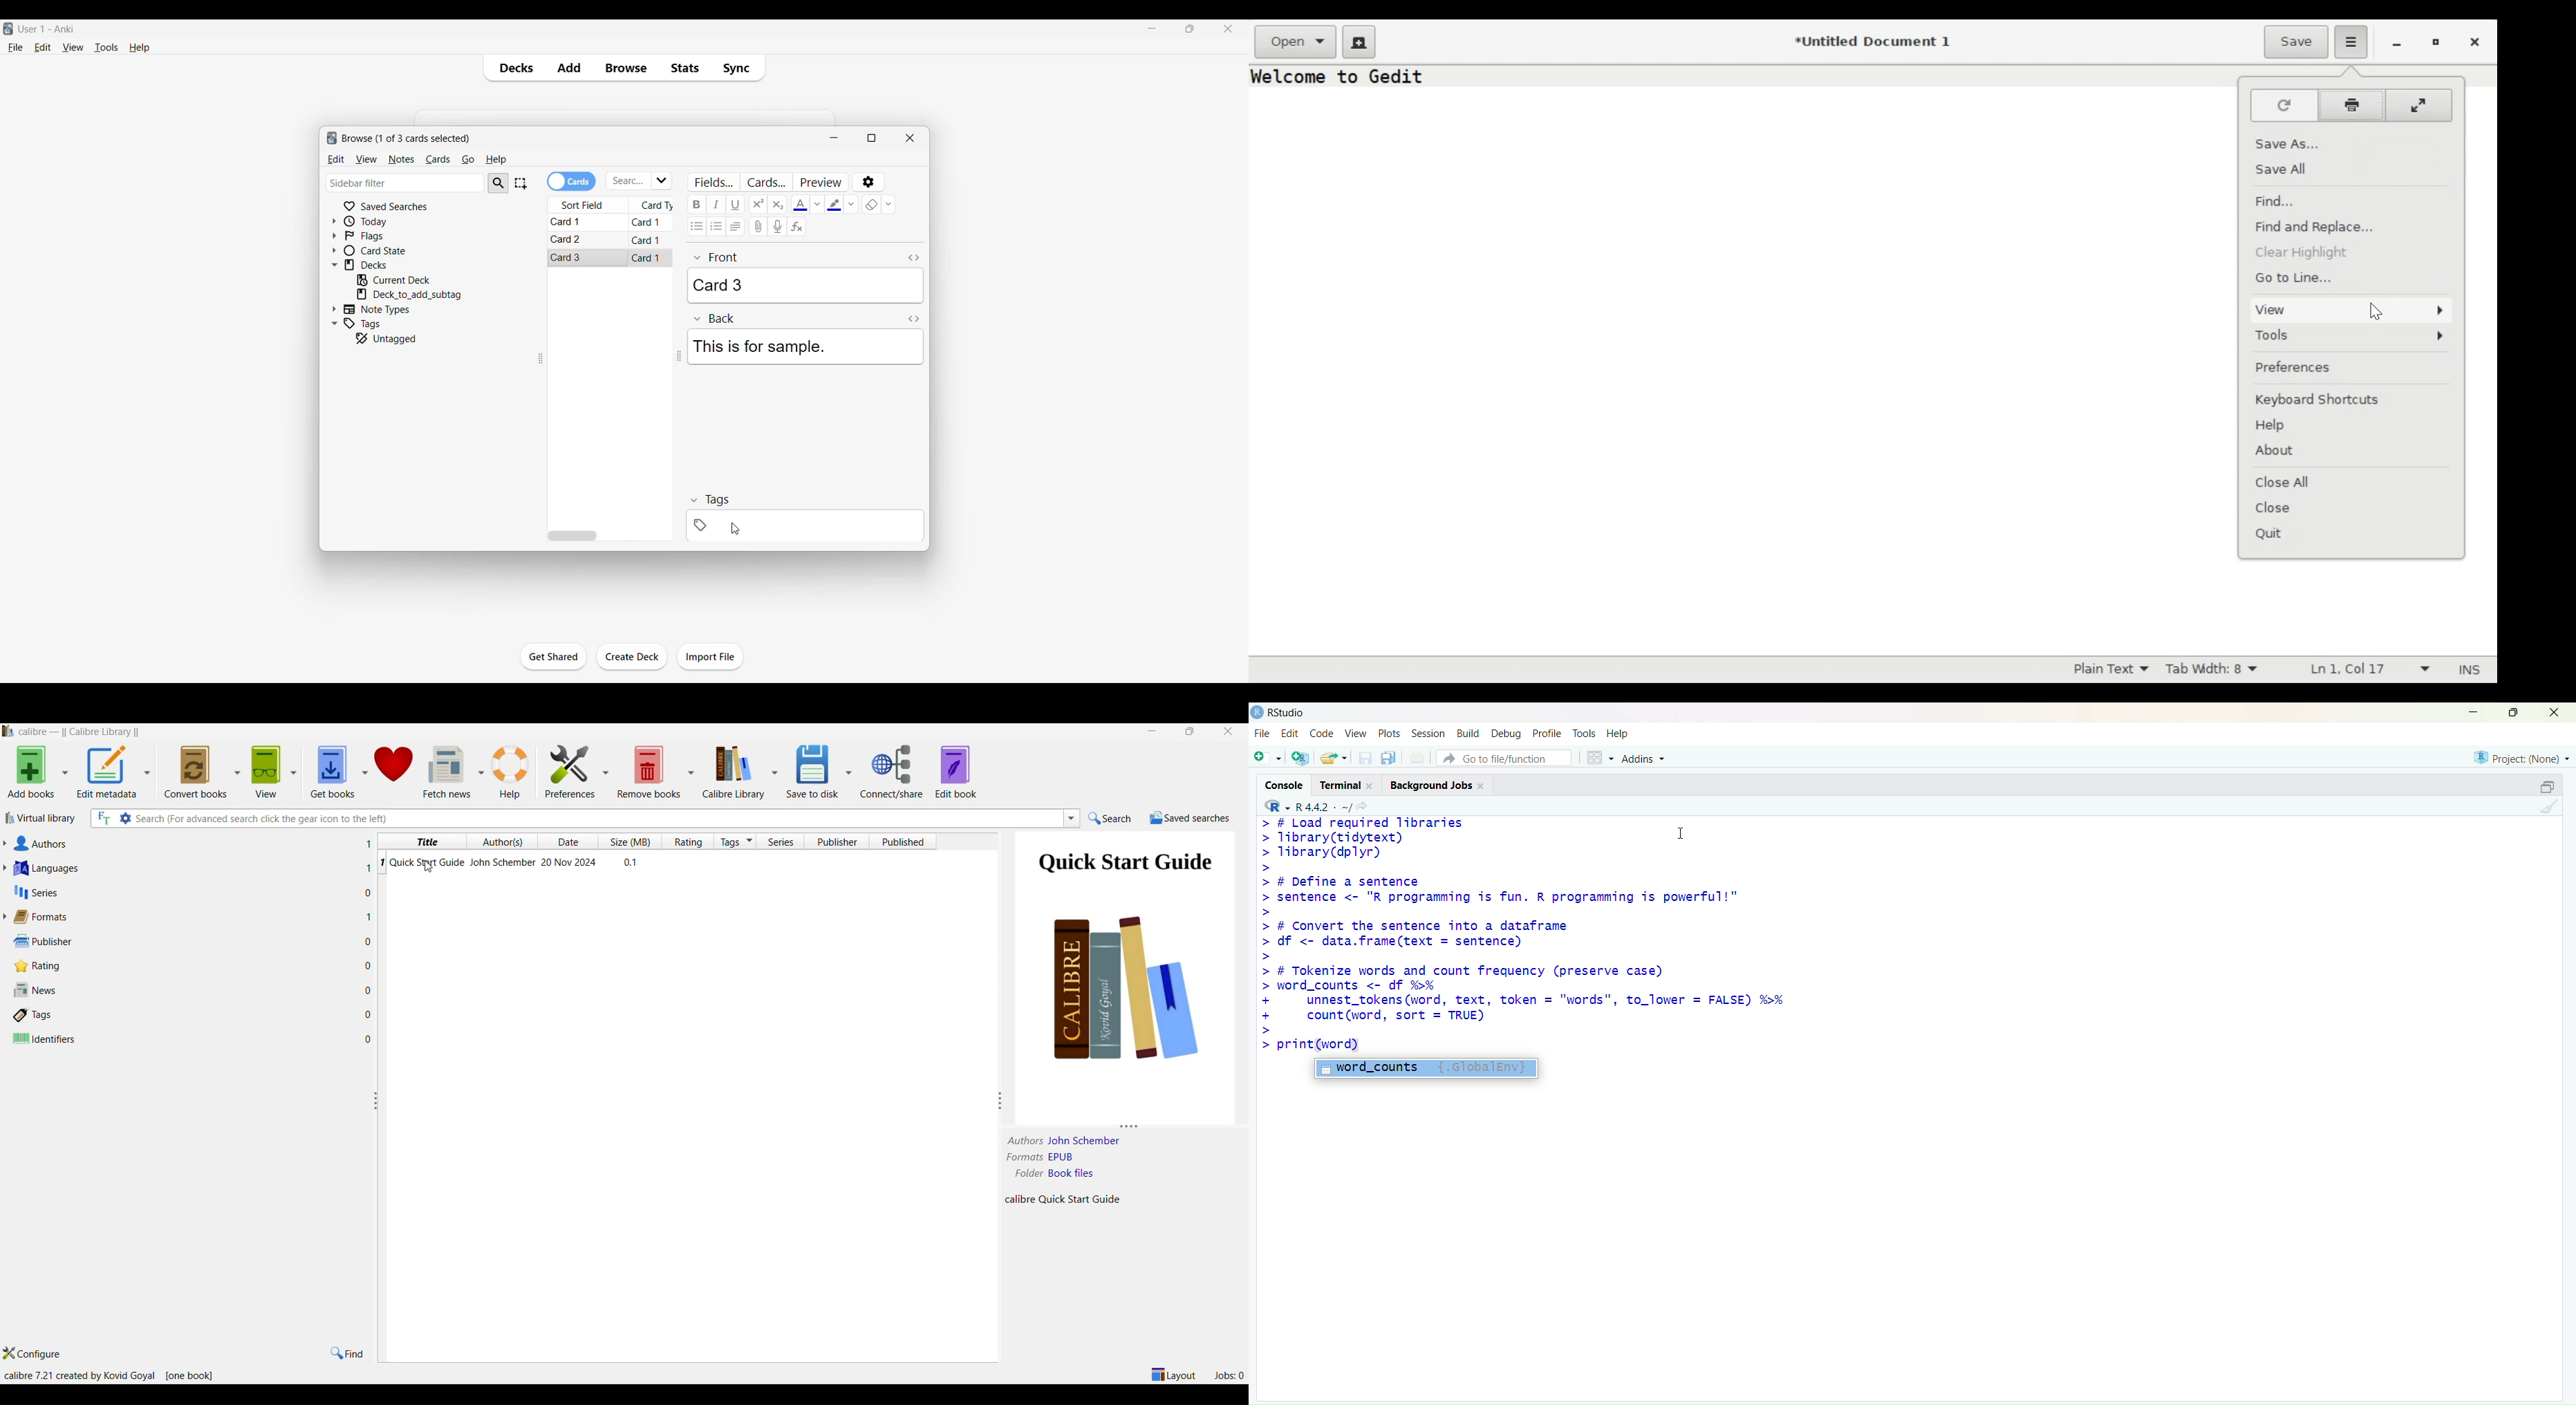  Describe the element at coordinates (366, 160) in the screenshot. I see `View menu` at that location.